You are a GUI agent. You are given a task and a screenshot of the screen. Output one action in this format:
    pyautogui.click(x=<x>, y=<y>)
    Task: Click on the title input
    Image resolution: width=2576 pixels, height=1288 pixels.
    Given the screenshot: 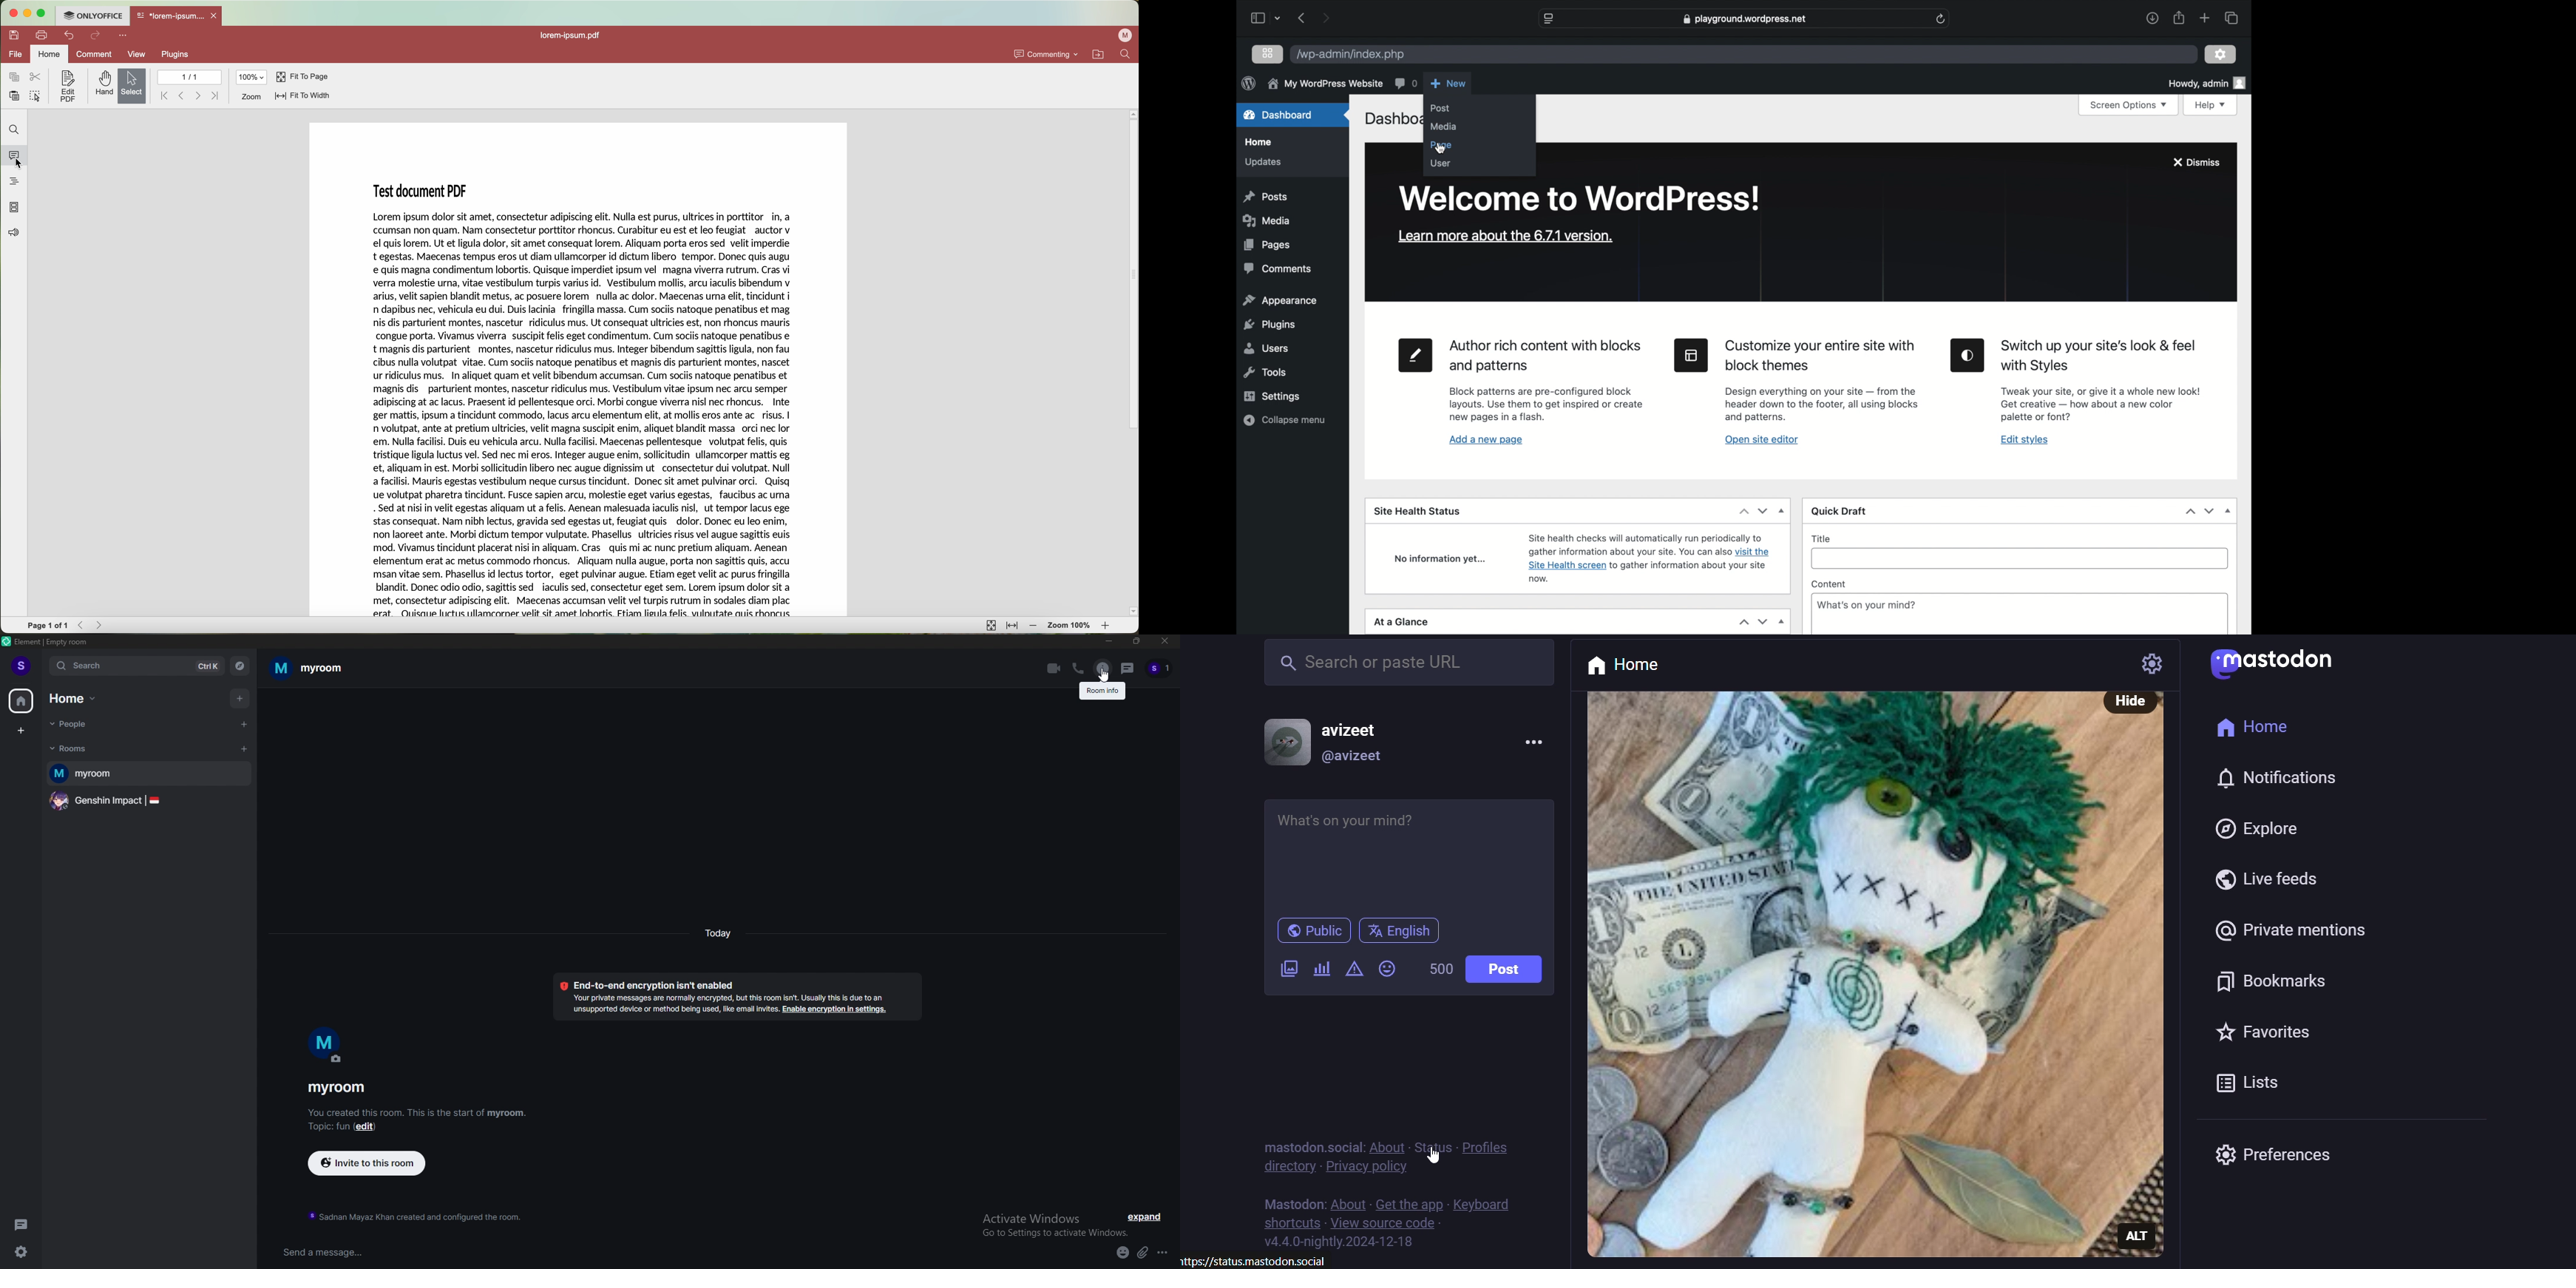 What is the action you would take?
    pyautogui.click(x=2019, y=556)
    